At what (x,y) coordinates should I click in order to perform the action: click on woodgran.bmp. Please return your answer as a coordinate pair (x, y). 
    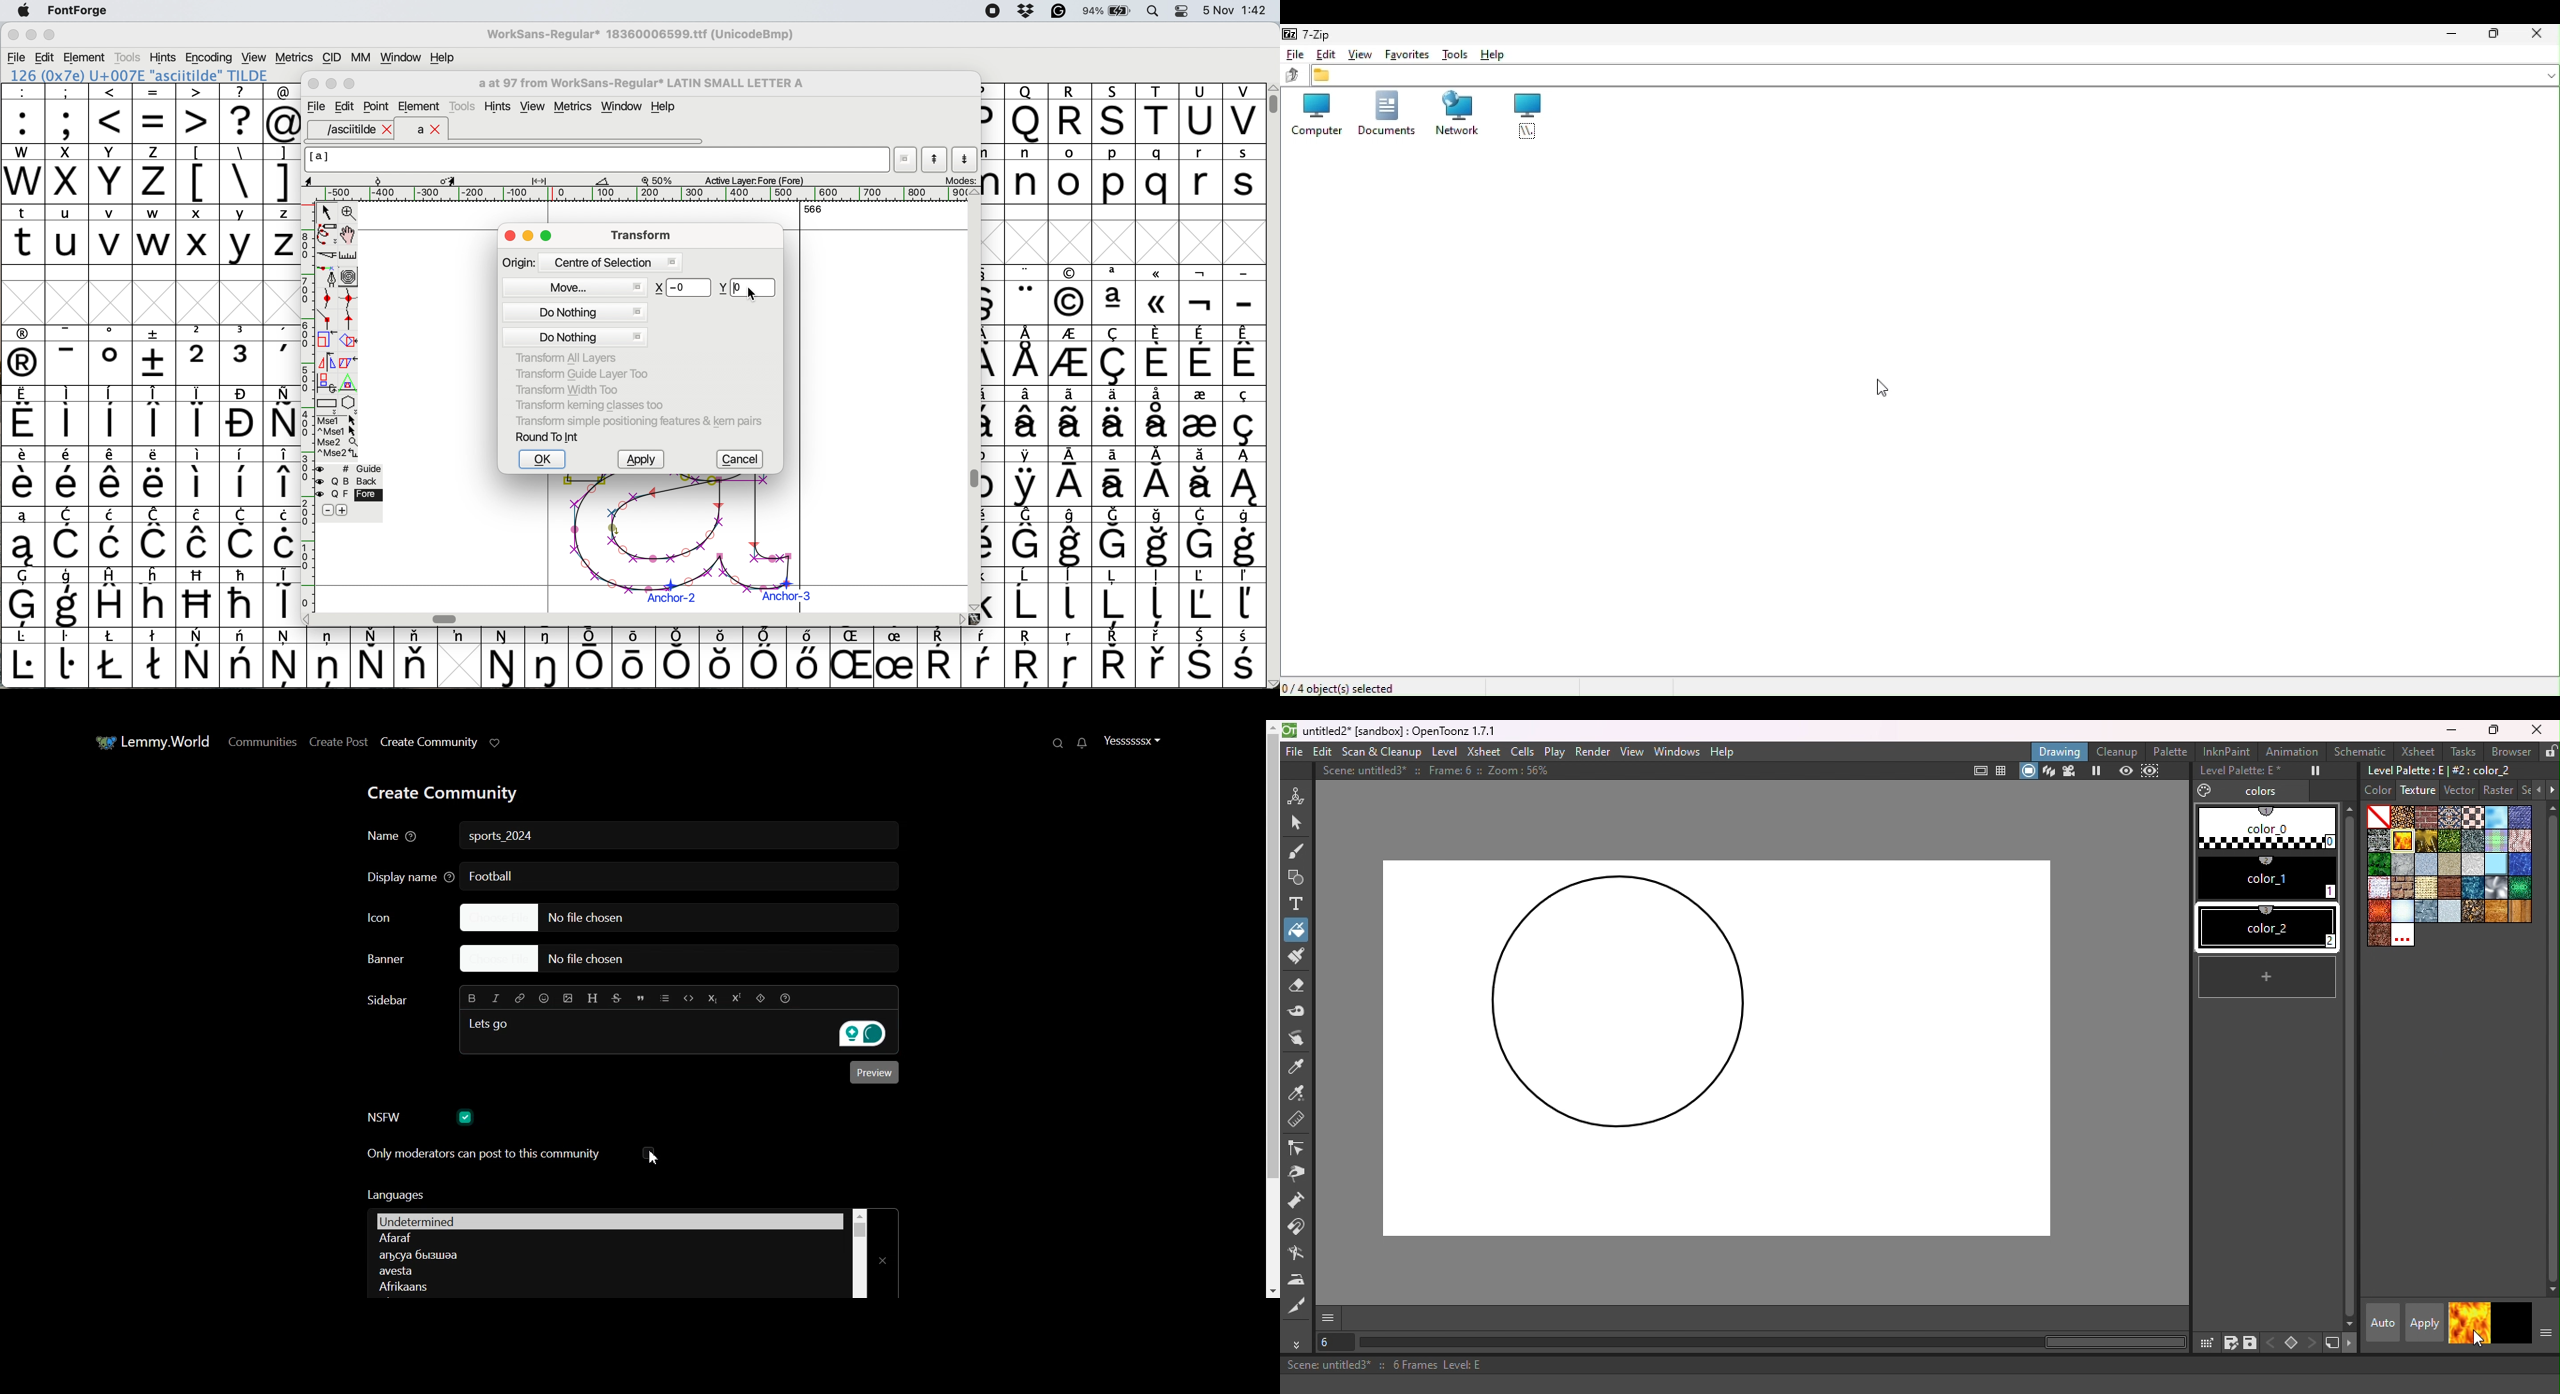
    Looking at the image, I should click on (2496, 911).